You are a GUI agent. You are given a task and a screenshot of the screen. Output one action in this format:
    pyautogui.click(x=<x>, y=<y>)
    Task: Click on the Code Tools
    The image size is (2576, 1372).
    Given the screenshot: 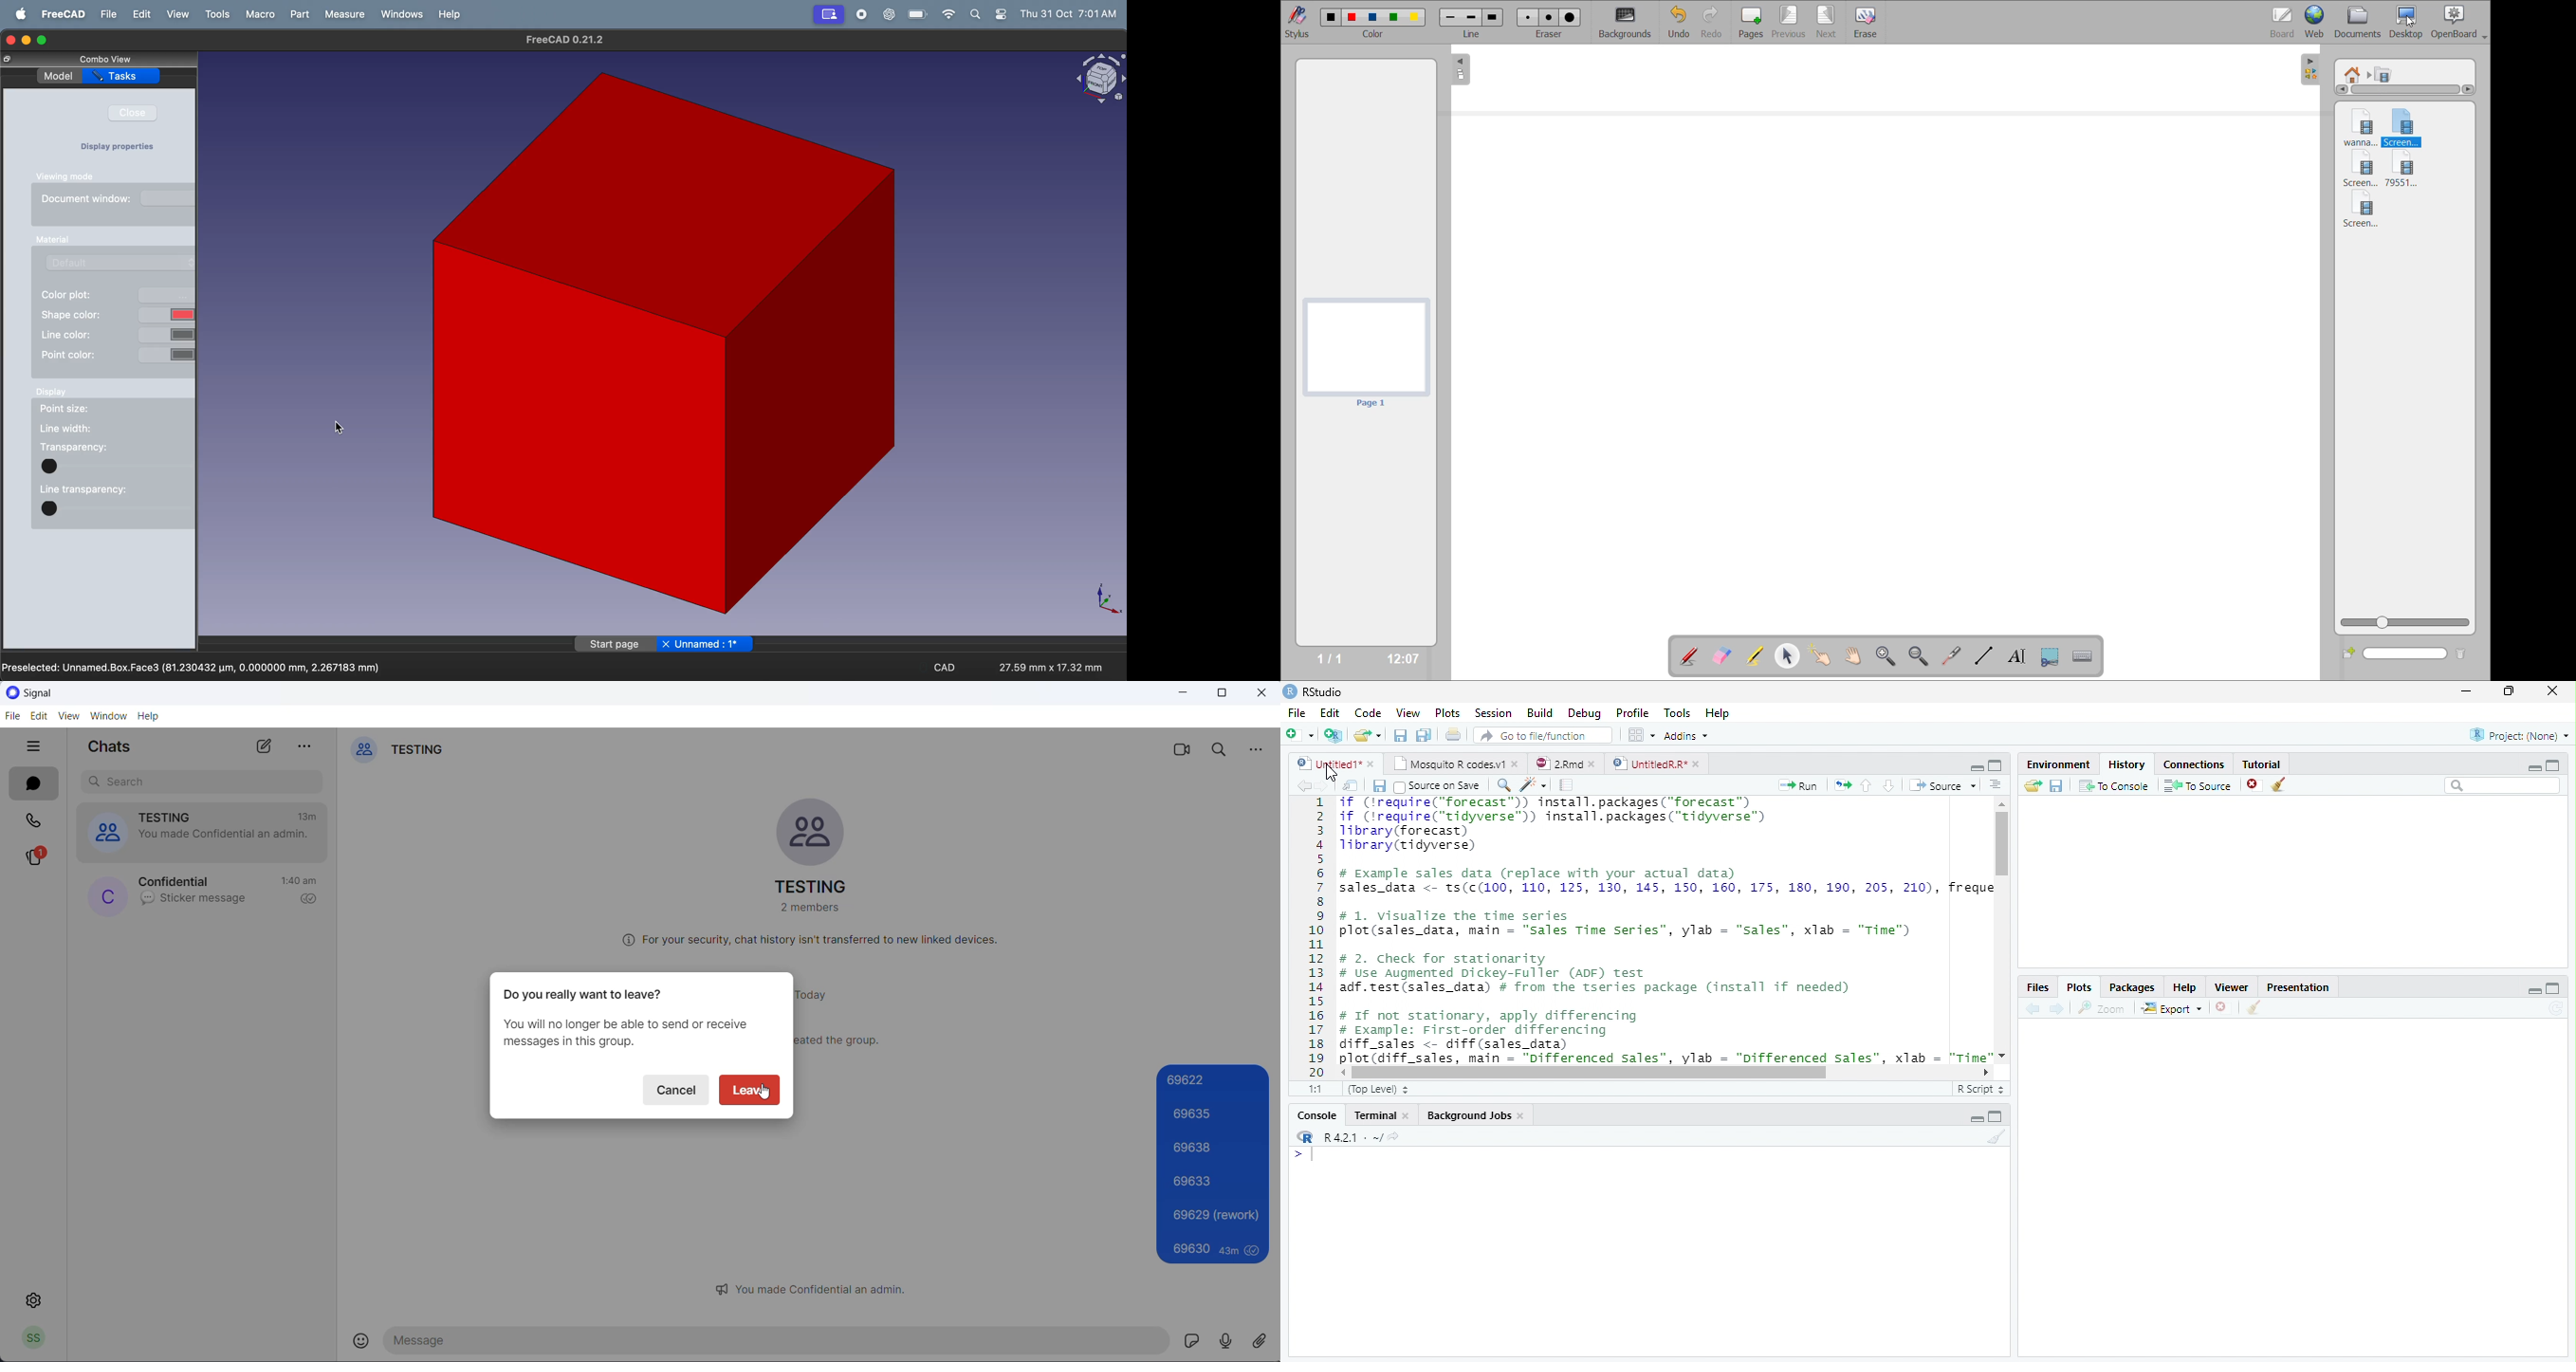 What is the action you would take?
    pyautogui.click(x=1530, y=784)
    